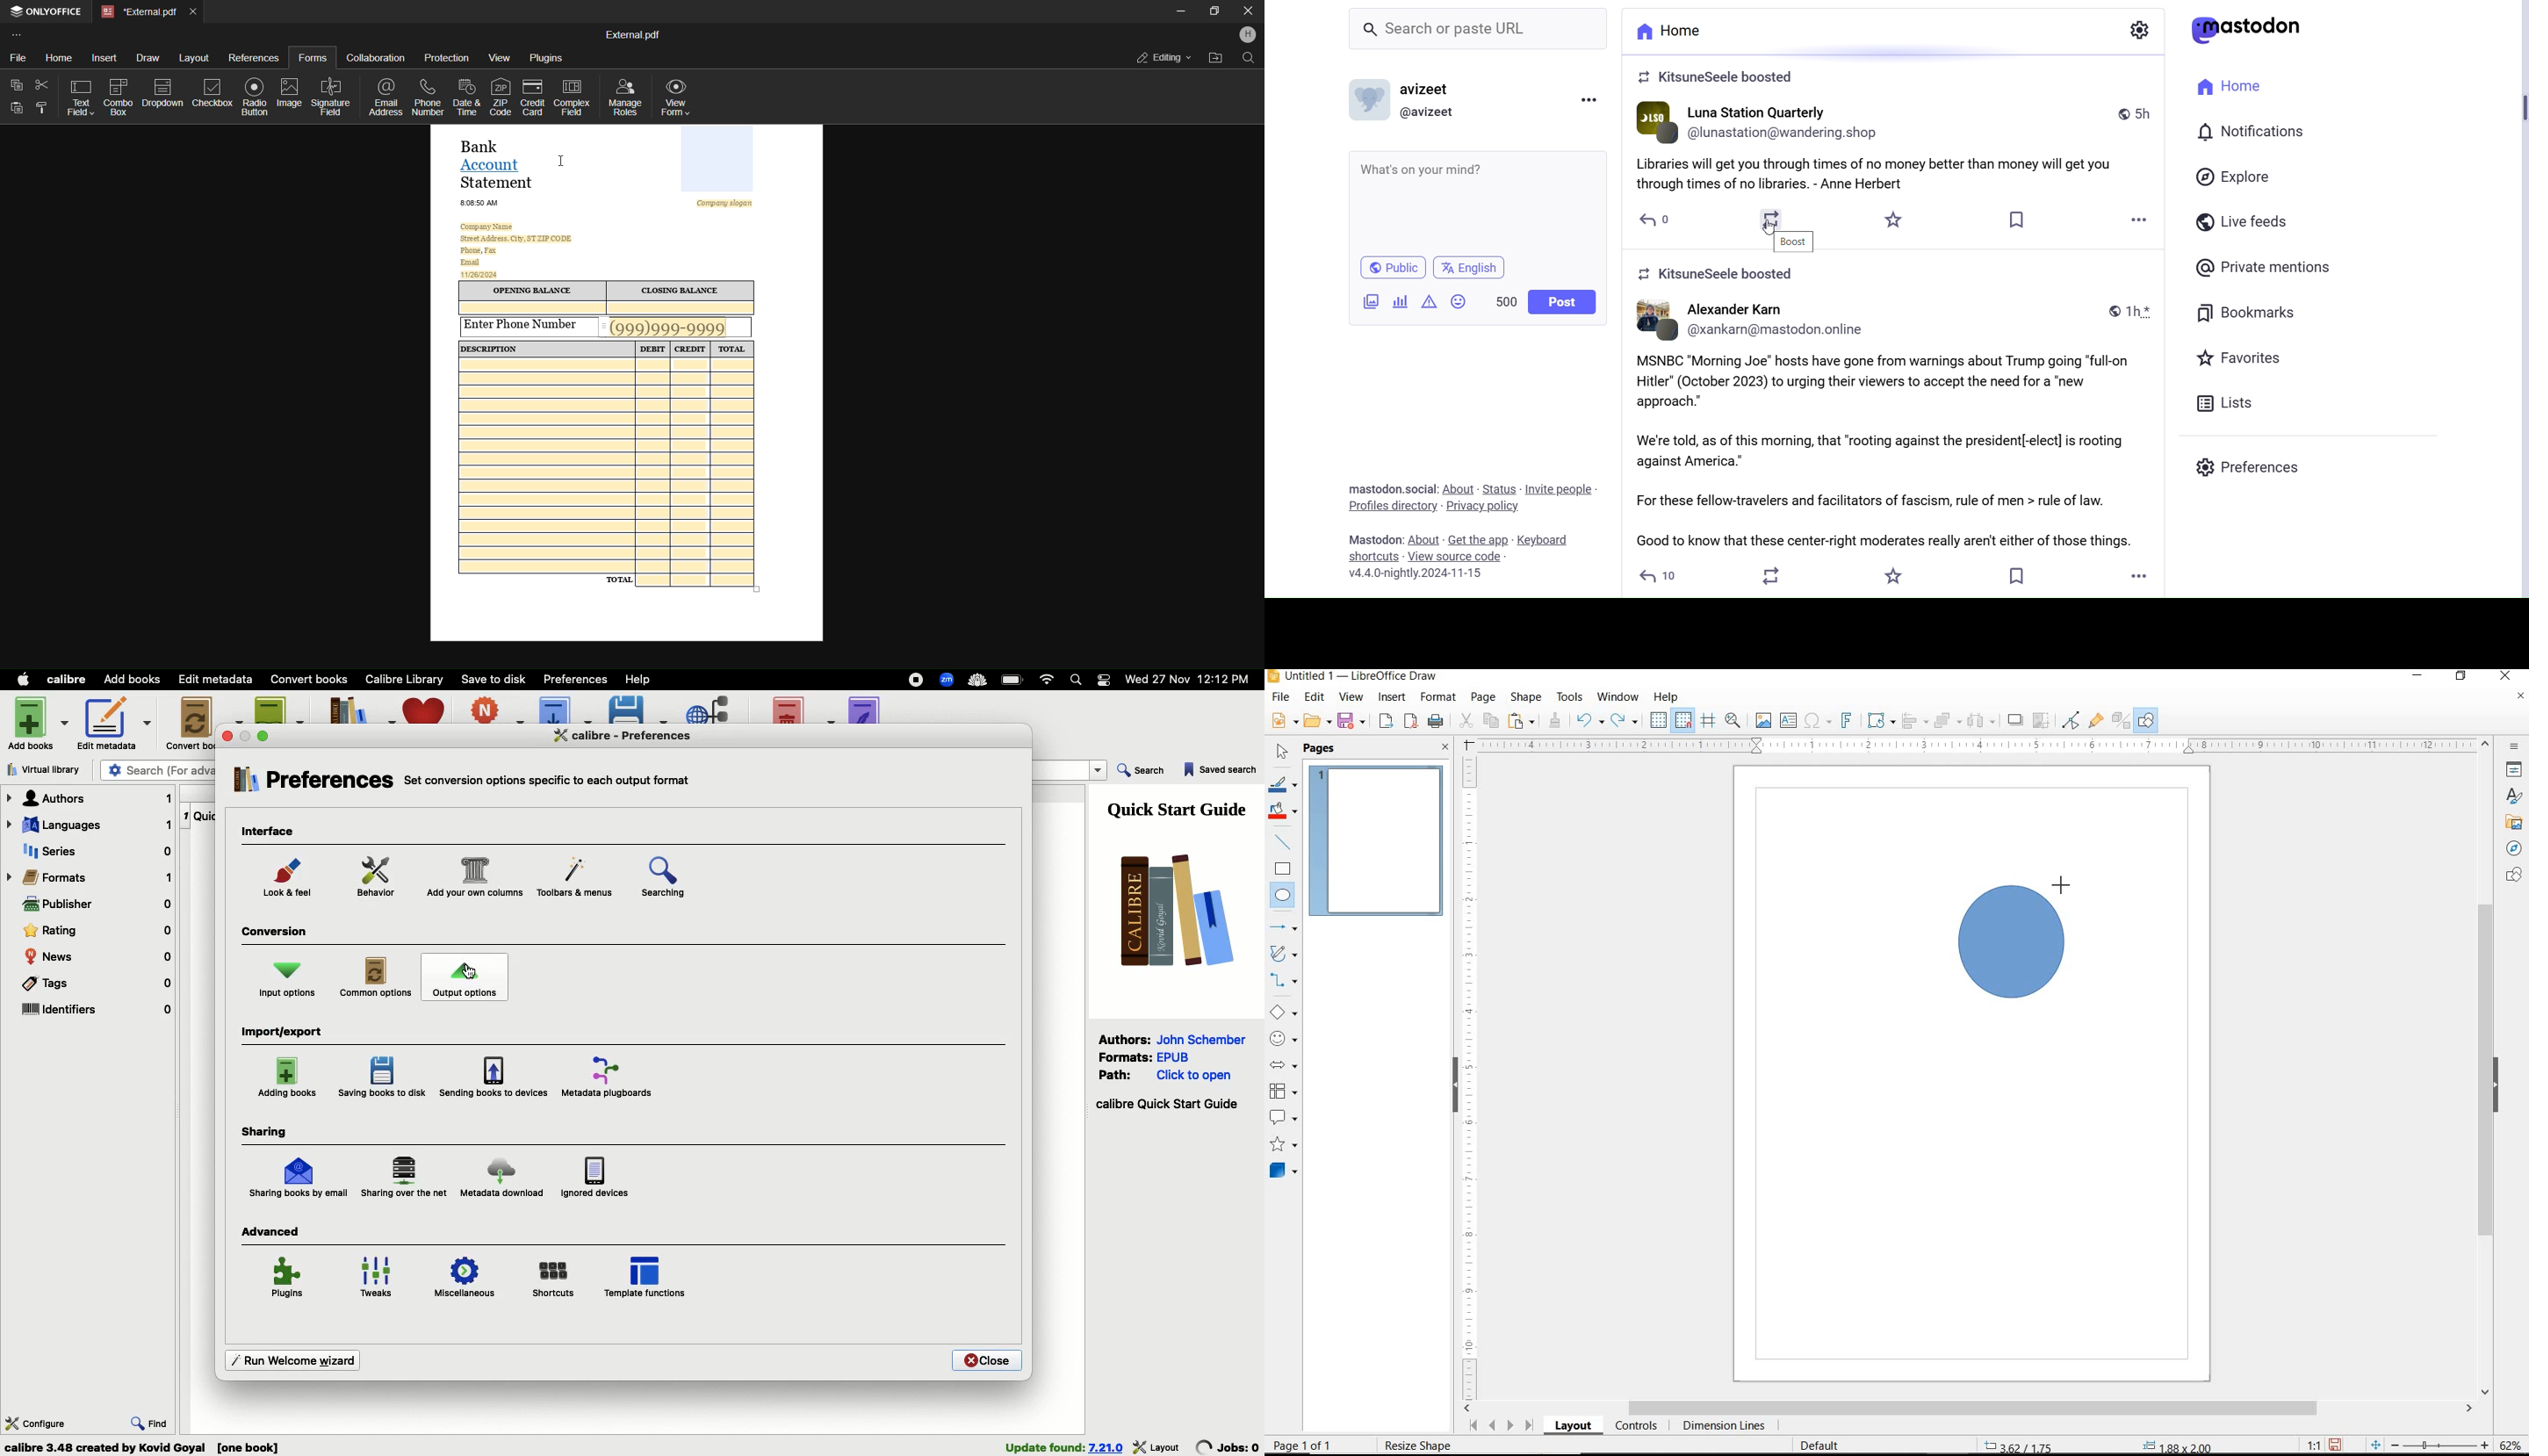  What do you see at coordinates (1126, 1056) in the screenshot?
I see `Formats` at bounding box center [1126, 1056].